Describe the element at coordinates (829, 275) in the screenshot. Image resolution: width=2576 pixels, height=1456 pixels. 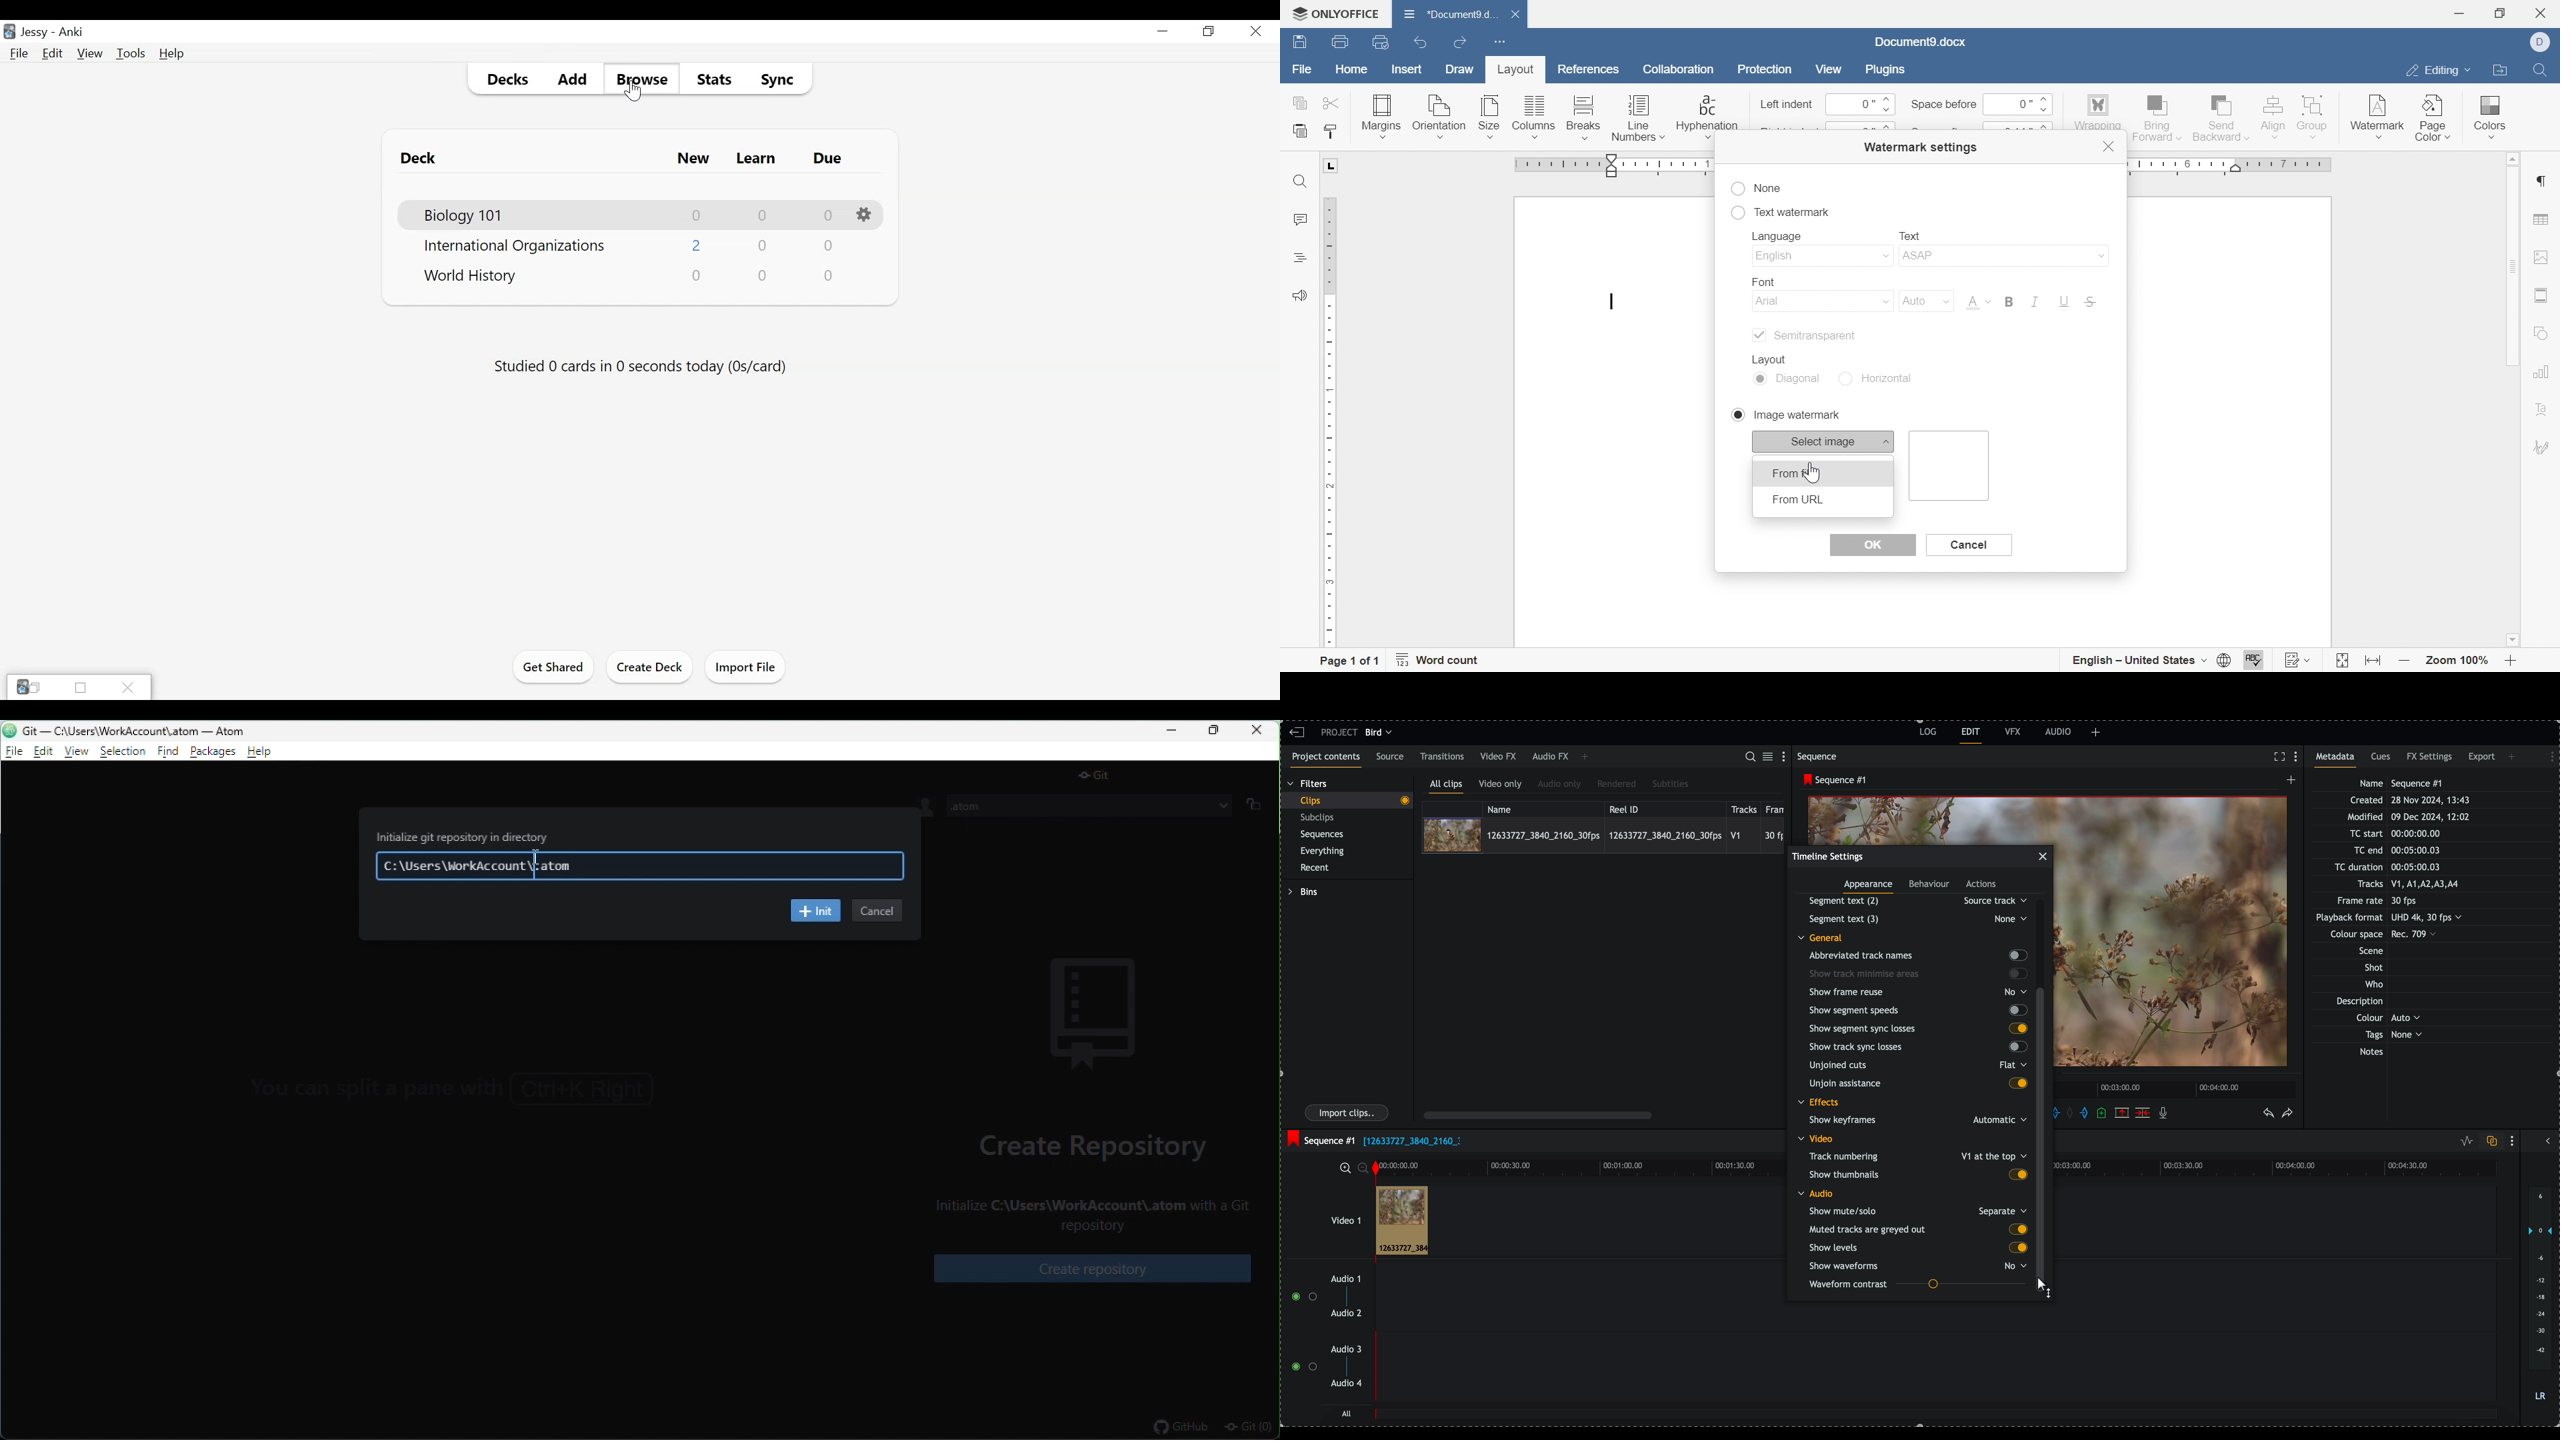
I see `Due Card Count` at that location.